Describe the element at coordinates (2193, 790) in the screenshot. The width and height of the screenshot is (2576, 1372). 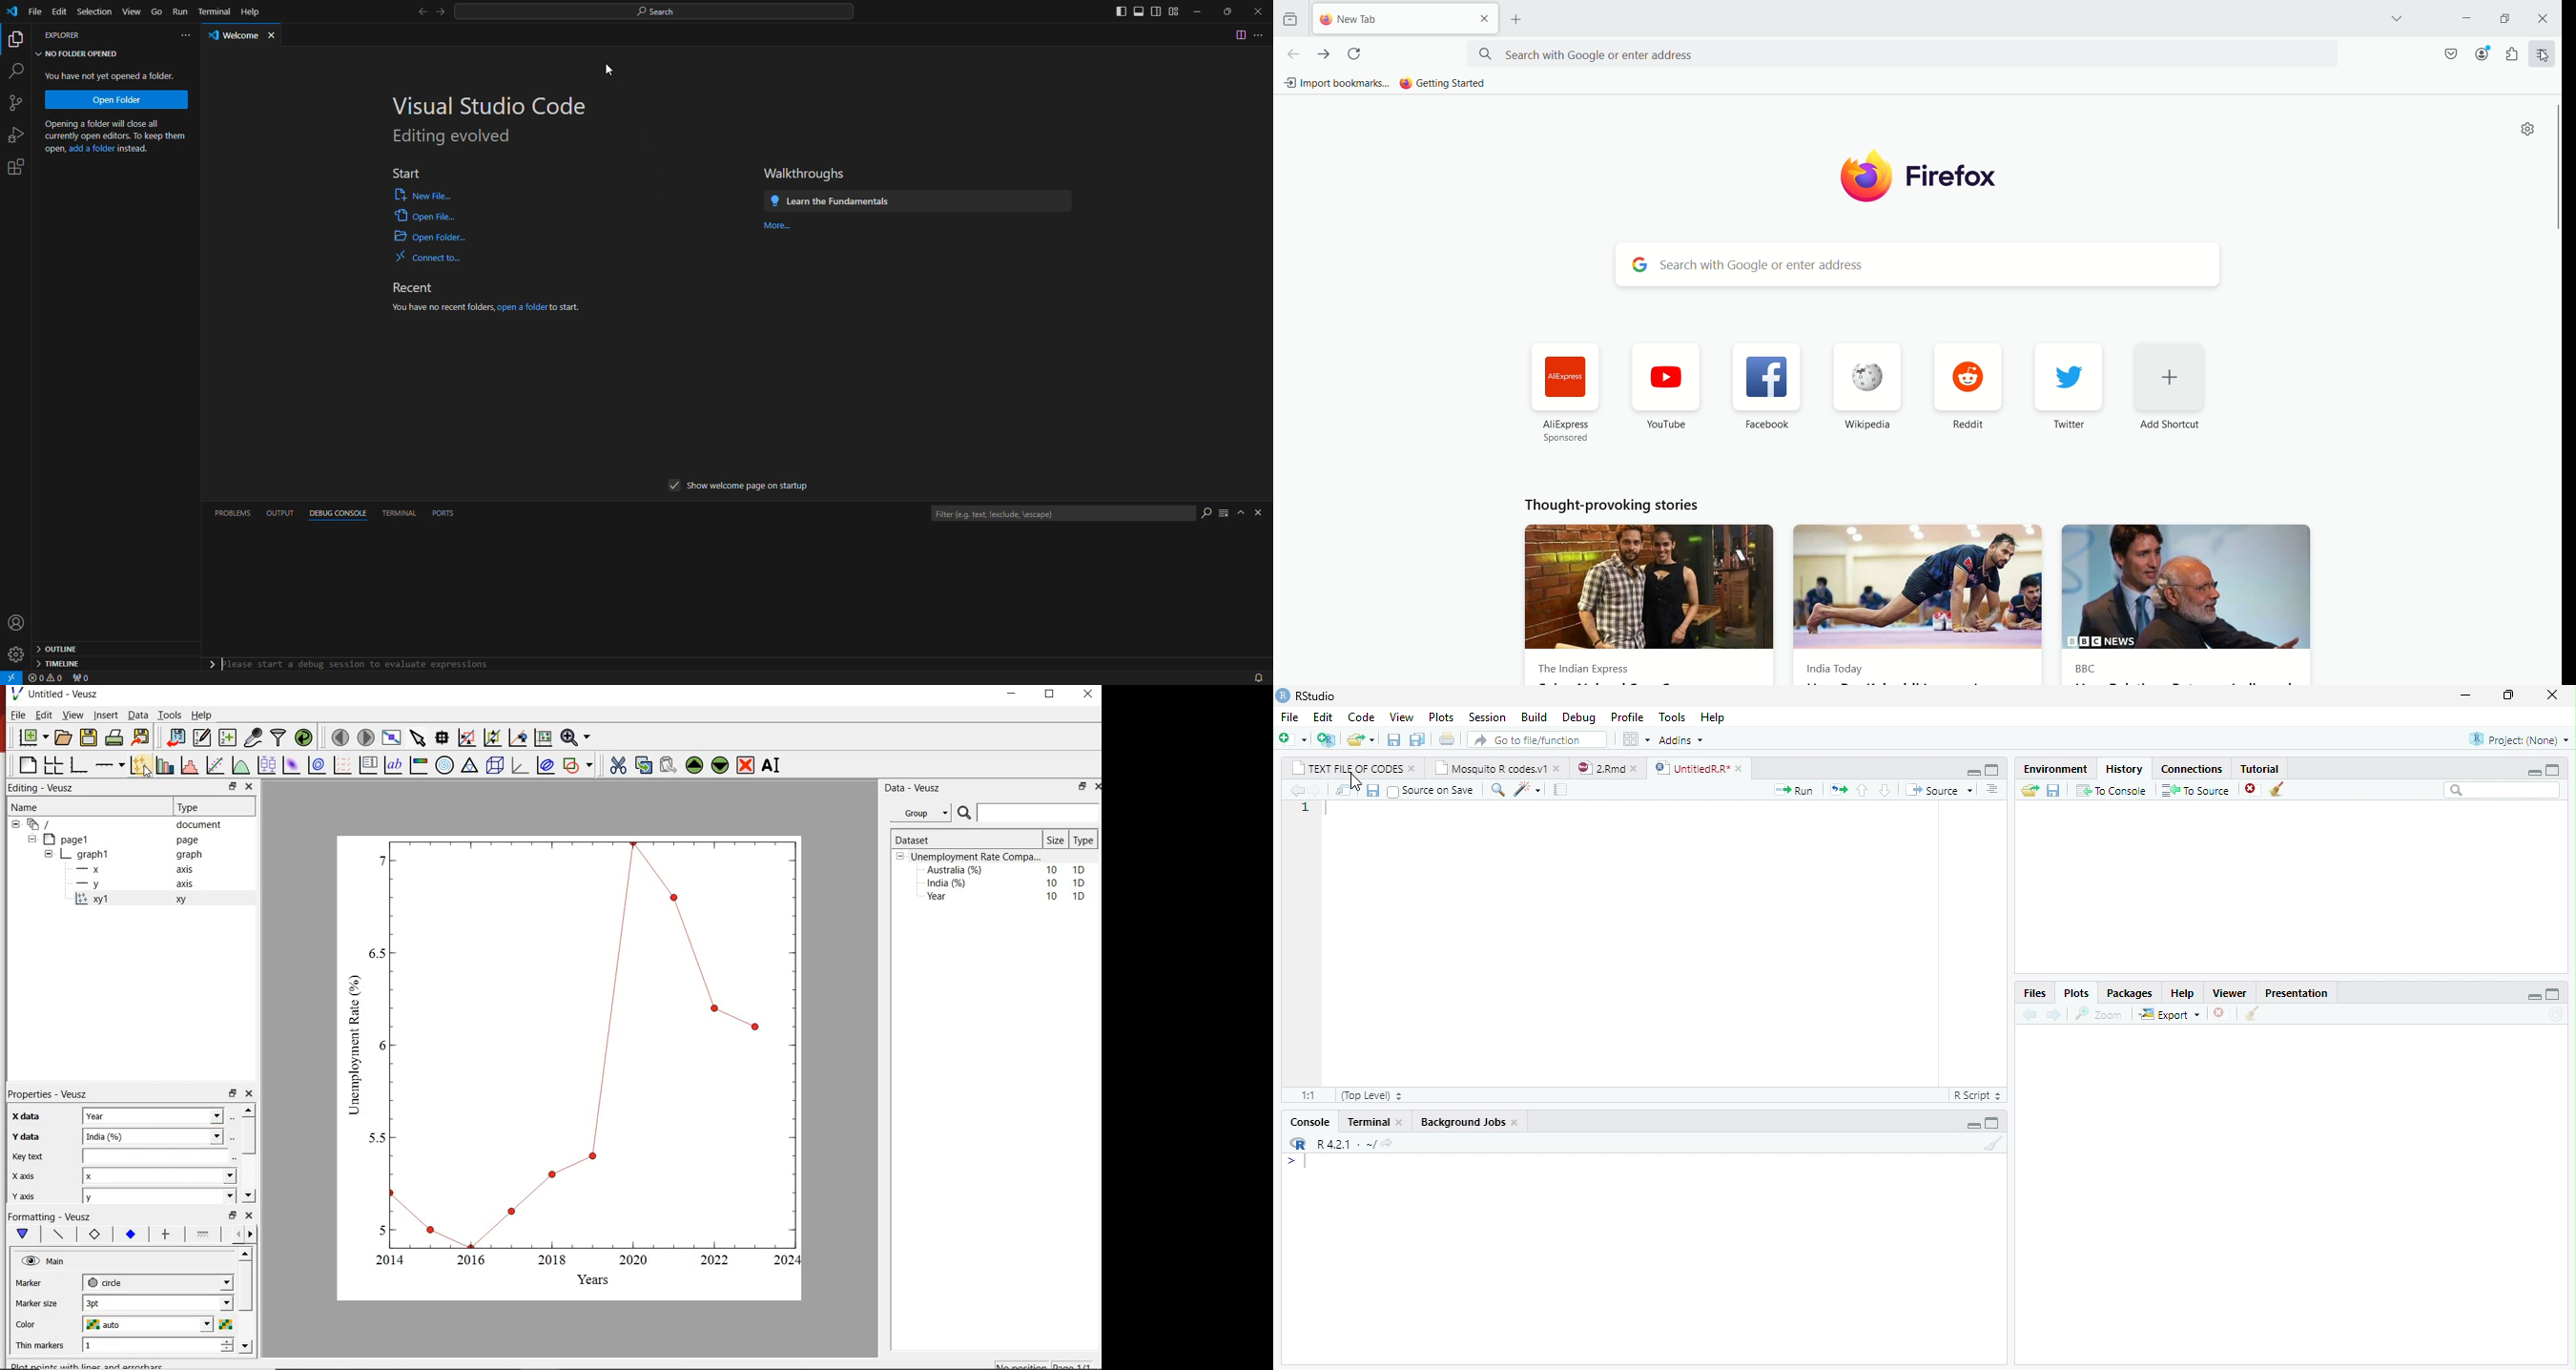
I see ` to source : insert the selected command into the current document ` at that location.